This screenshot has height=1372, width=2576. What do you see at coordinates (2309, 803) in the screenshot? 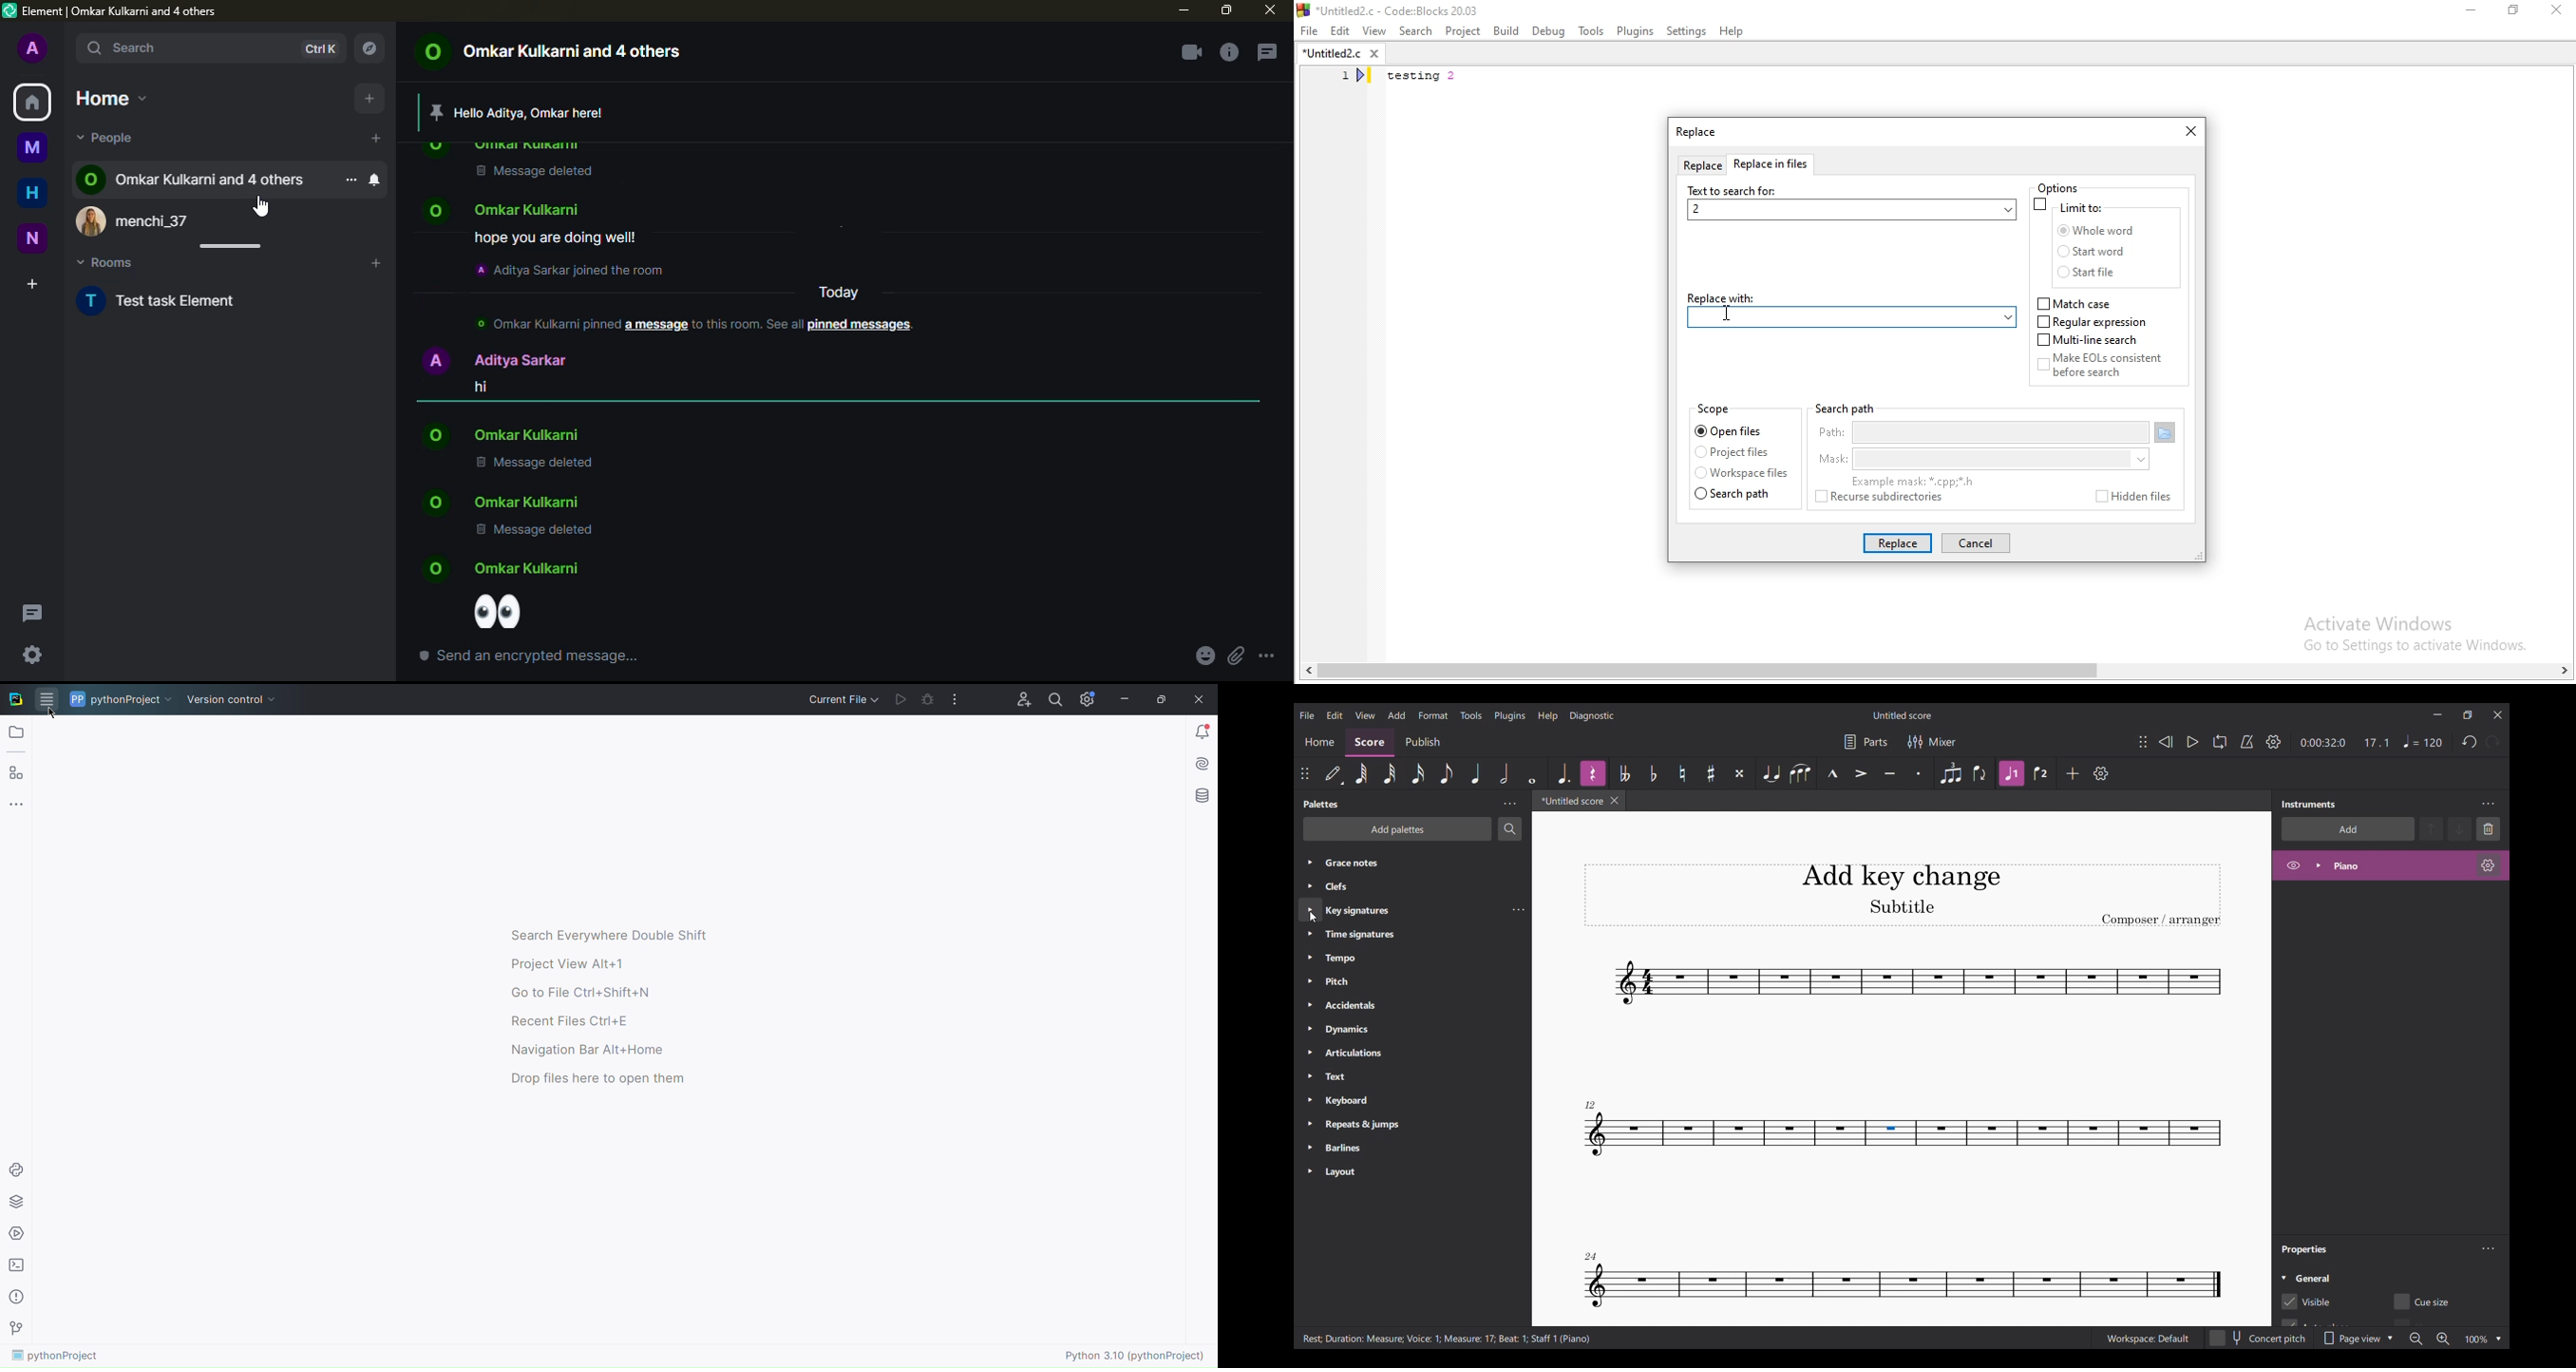
I see `Title of right panel` at bounding box center [2309, 803].